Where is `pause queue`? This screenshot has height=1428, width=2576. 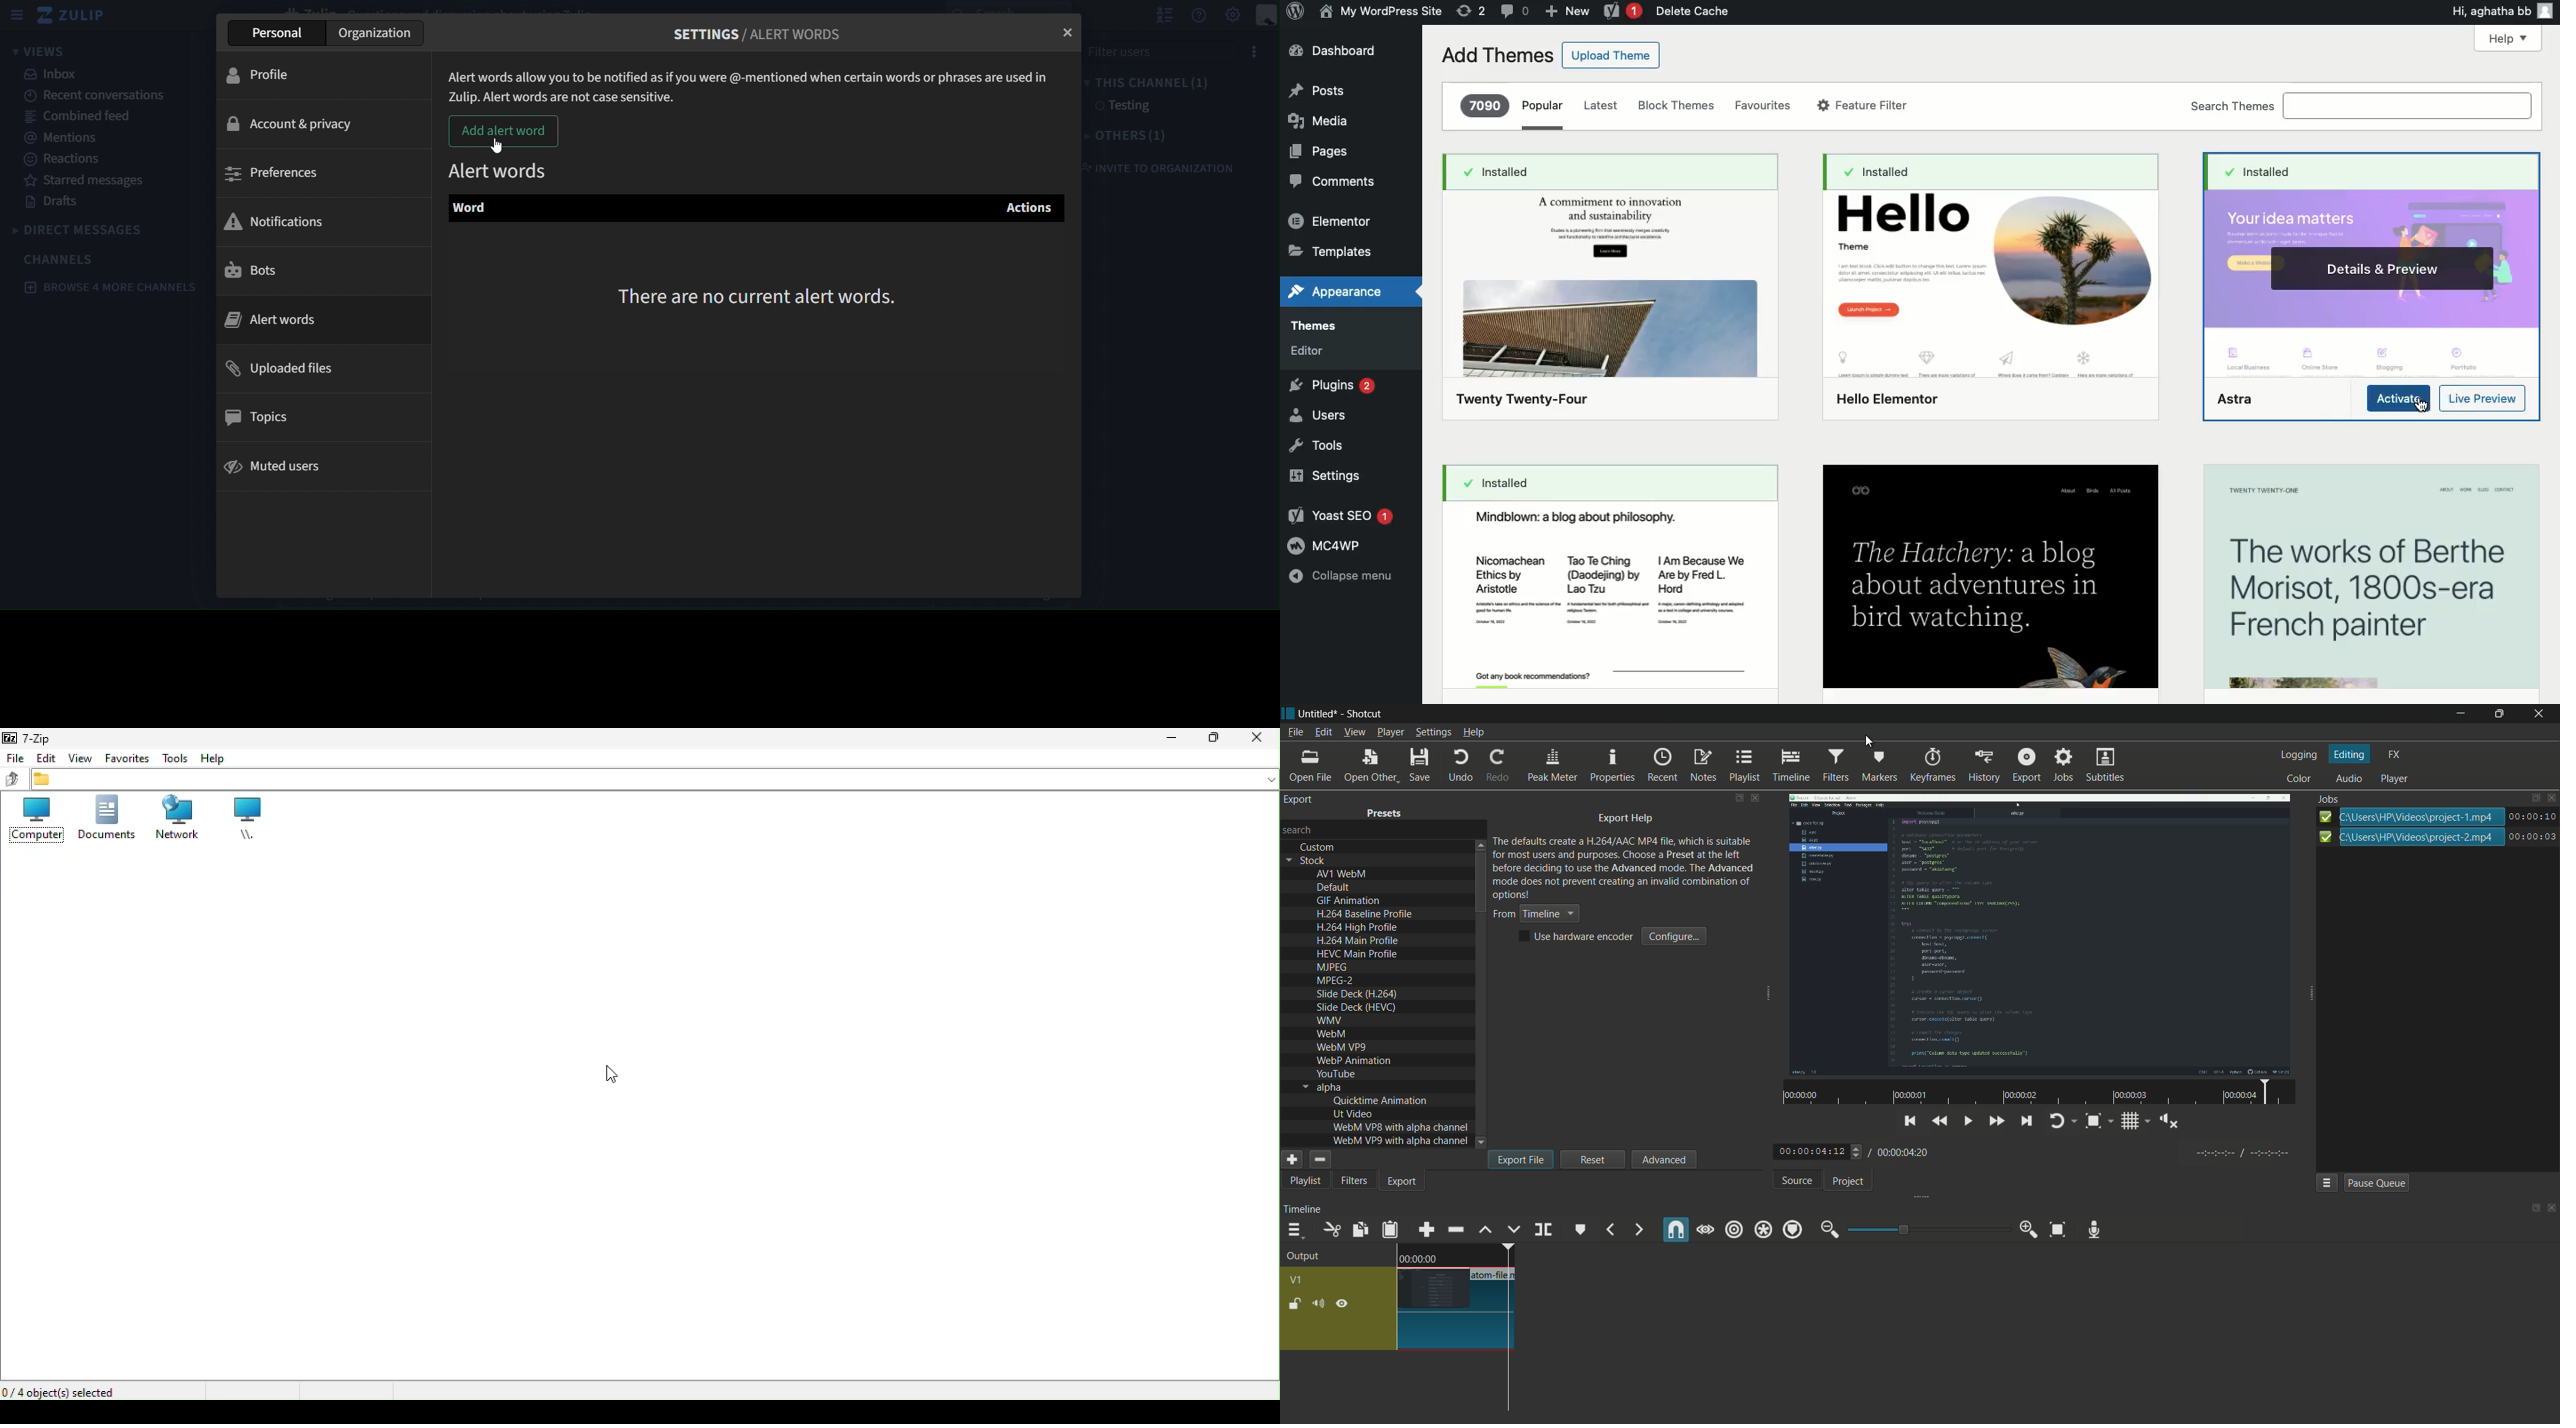 pause queue is located at coordinates (2375, 1182).